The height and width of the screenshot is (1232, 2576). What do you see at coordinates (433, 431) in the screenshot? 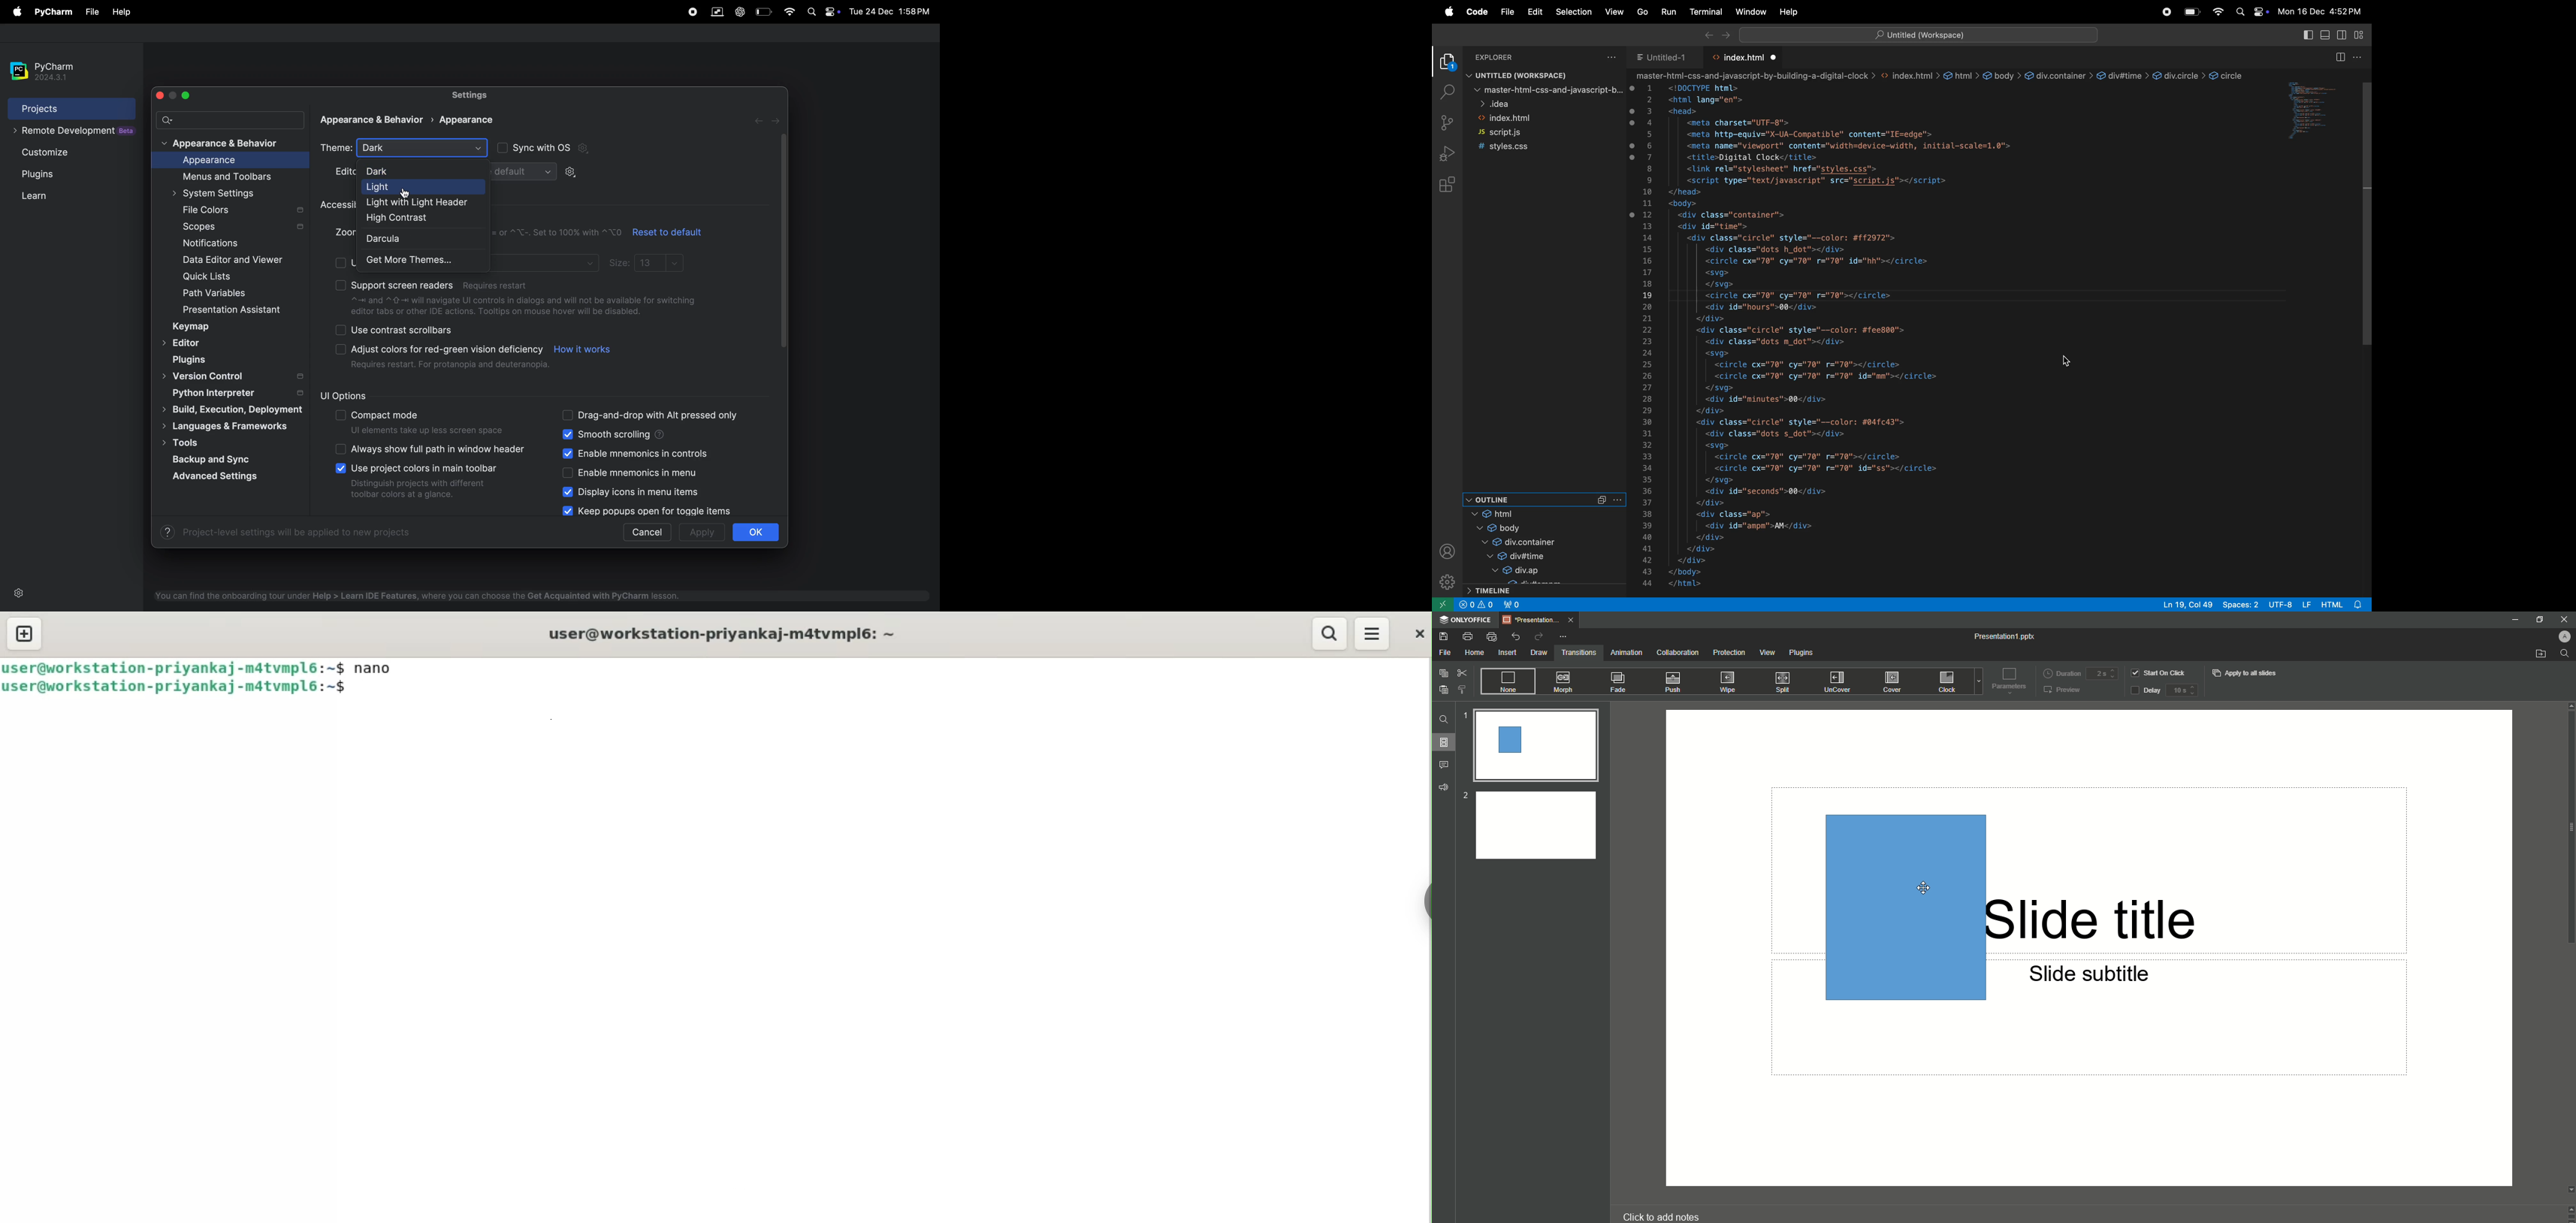
I see `Ul elements take up less screen space` at bounding box center [433, 431].